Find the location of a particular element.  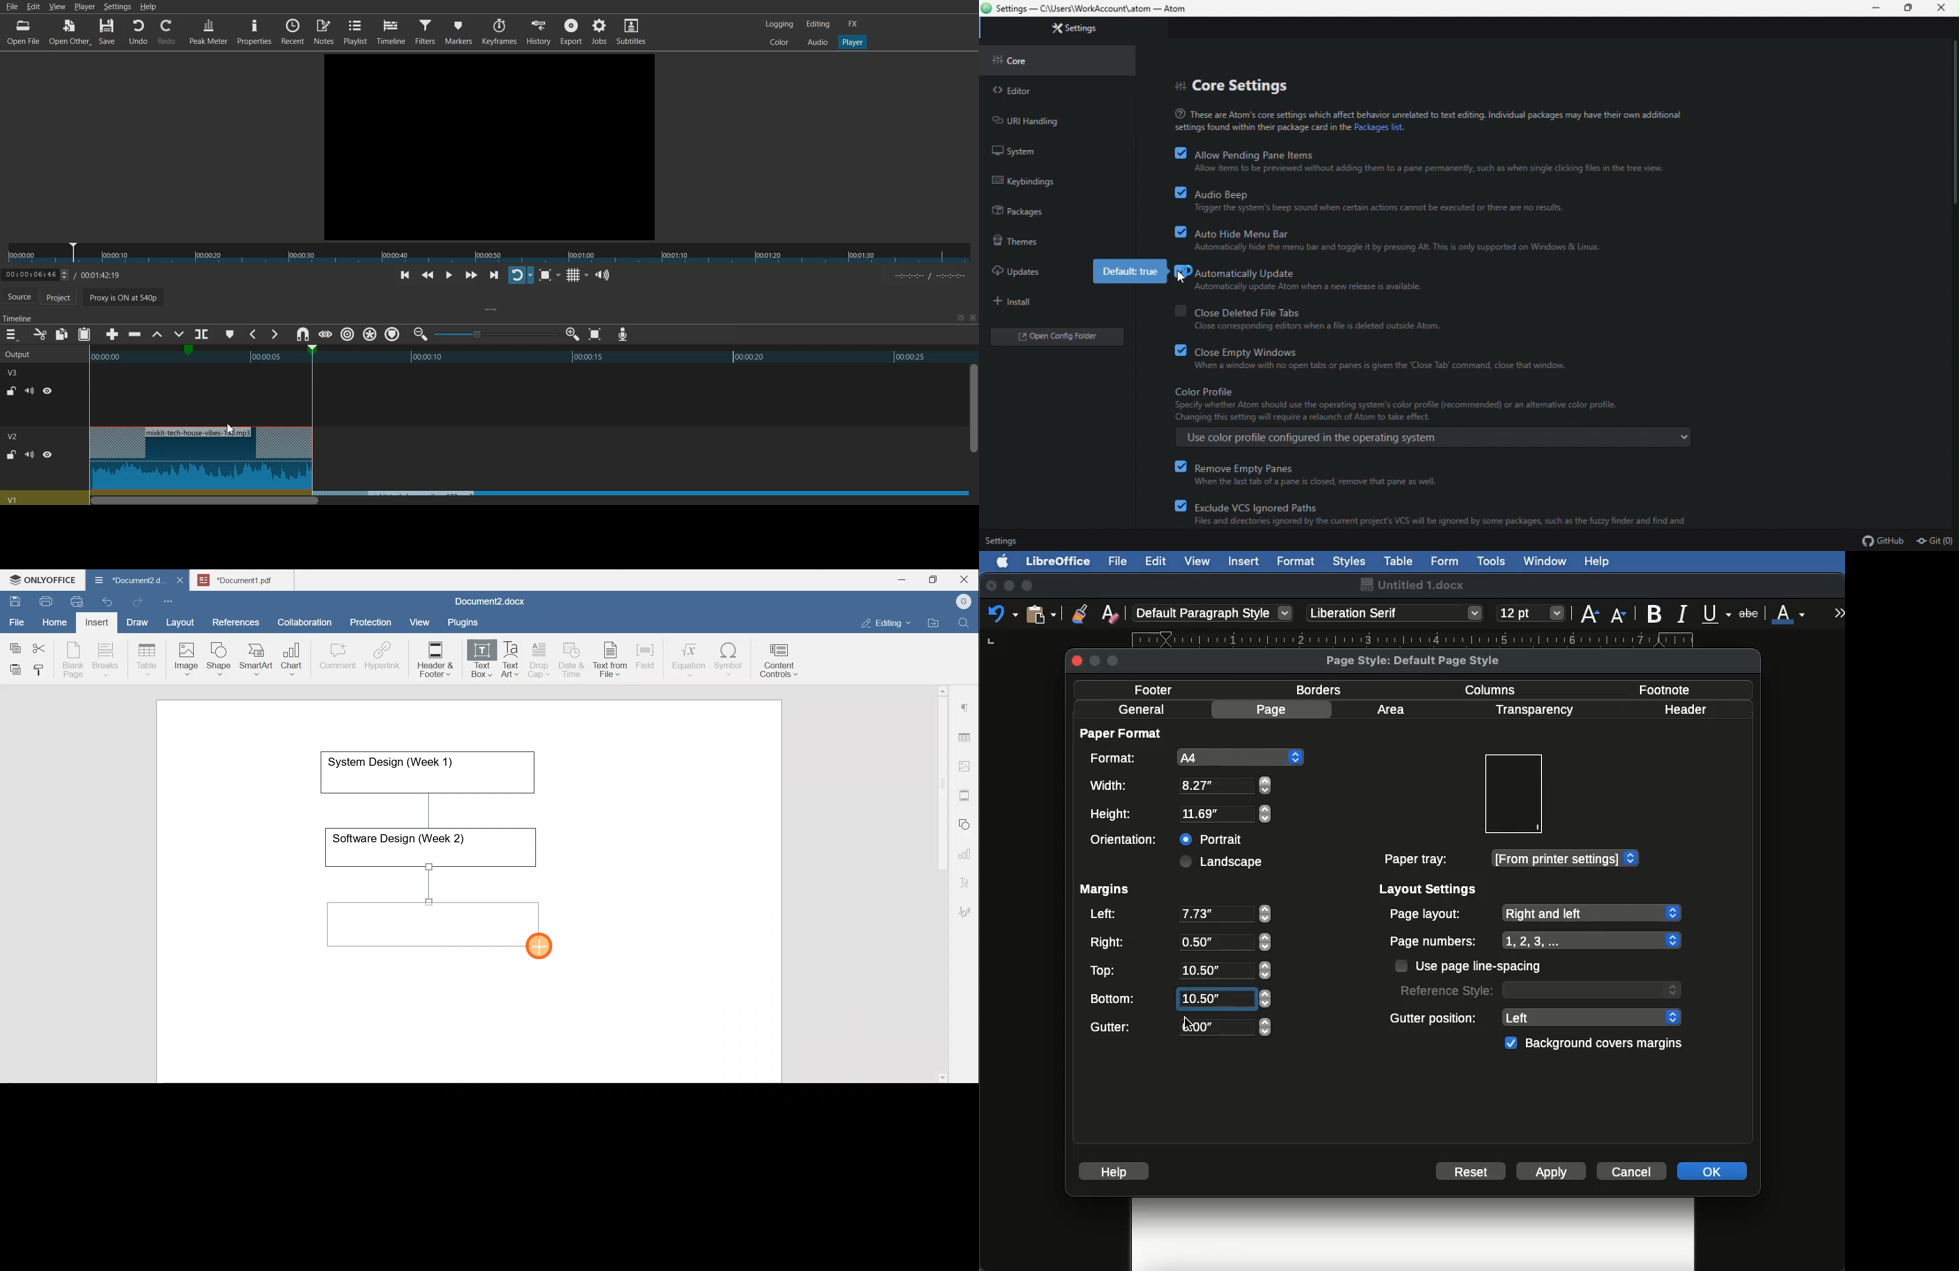

Audio is located at coordinates (818, 41).